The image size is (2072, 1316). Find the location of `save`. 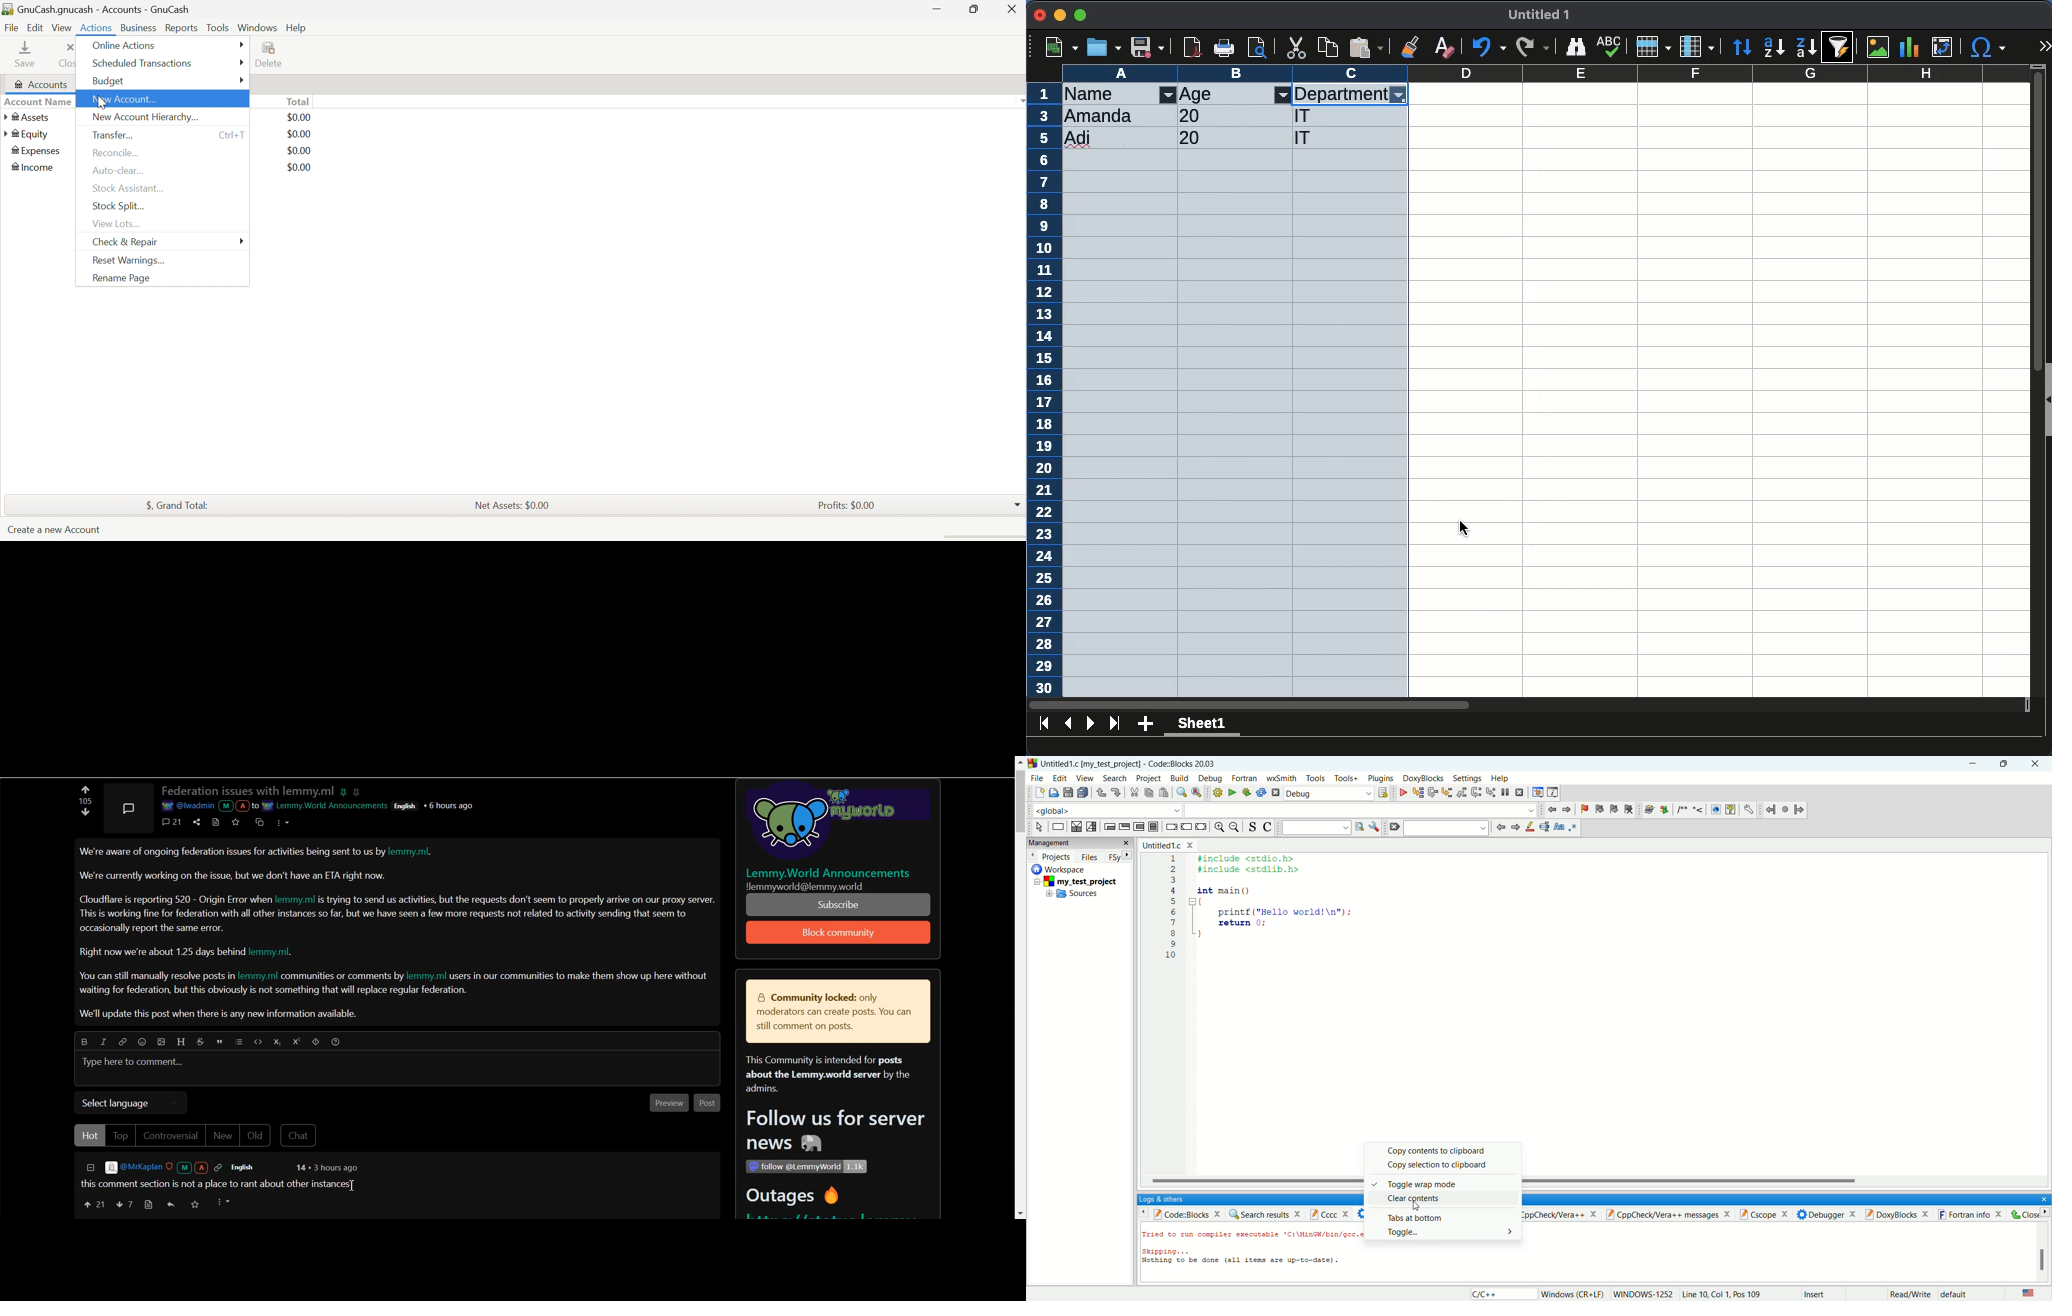

save is located at coordinates (1148, 47).